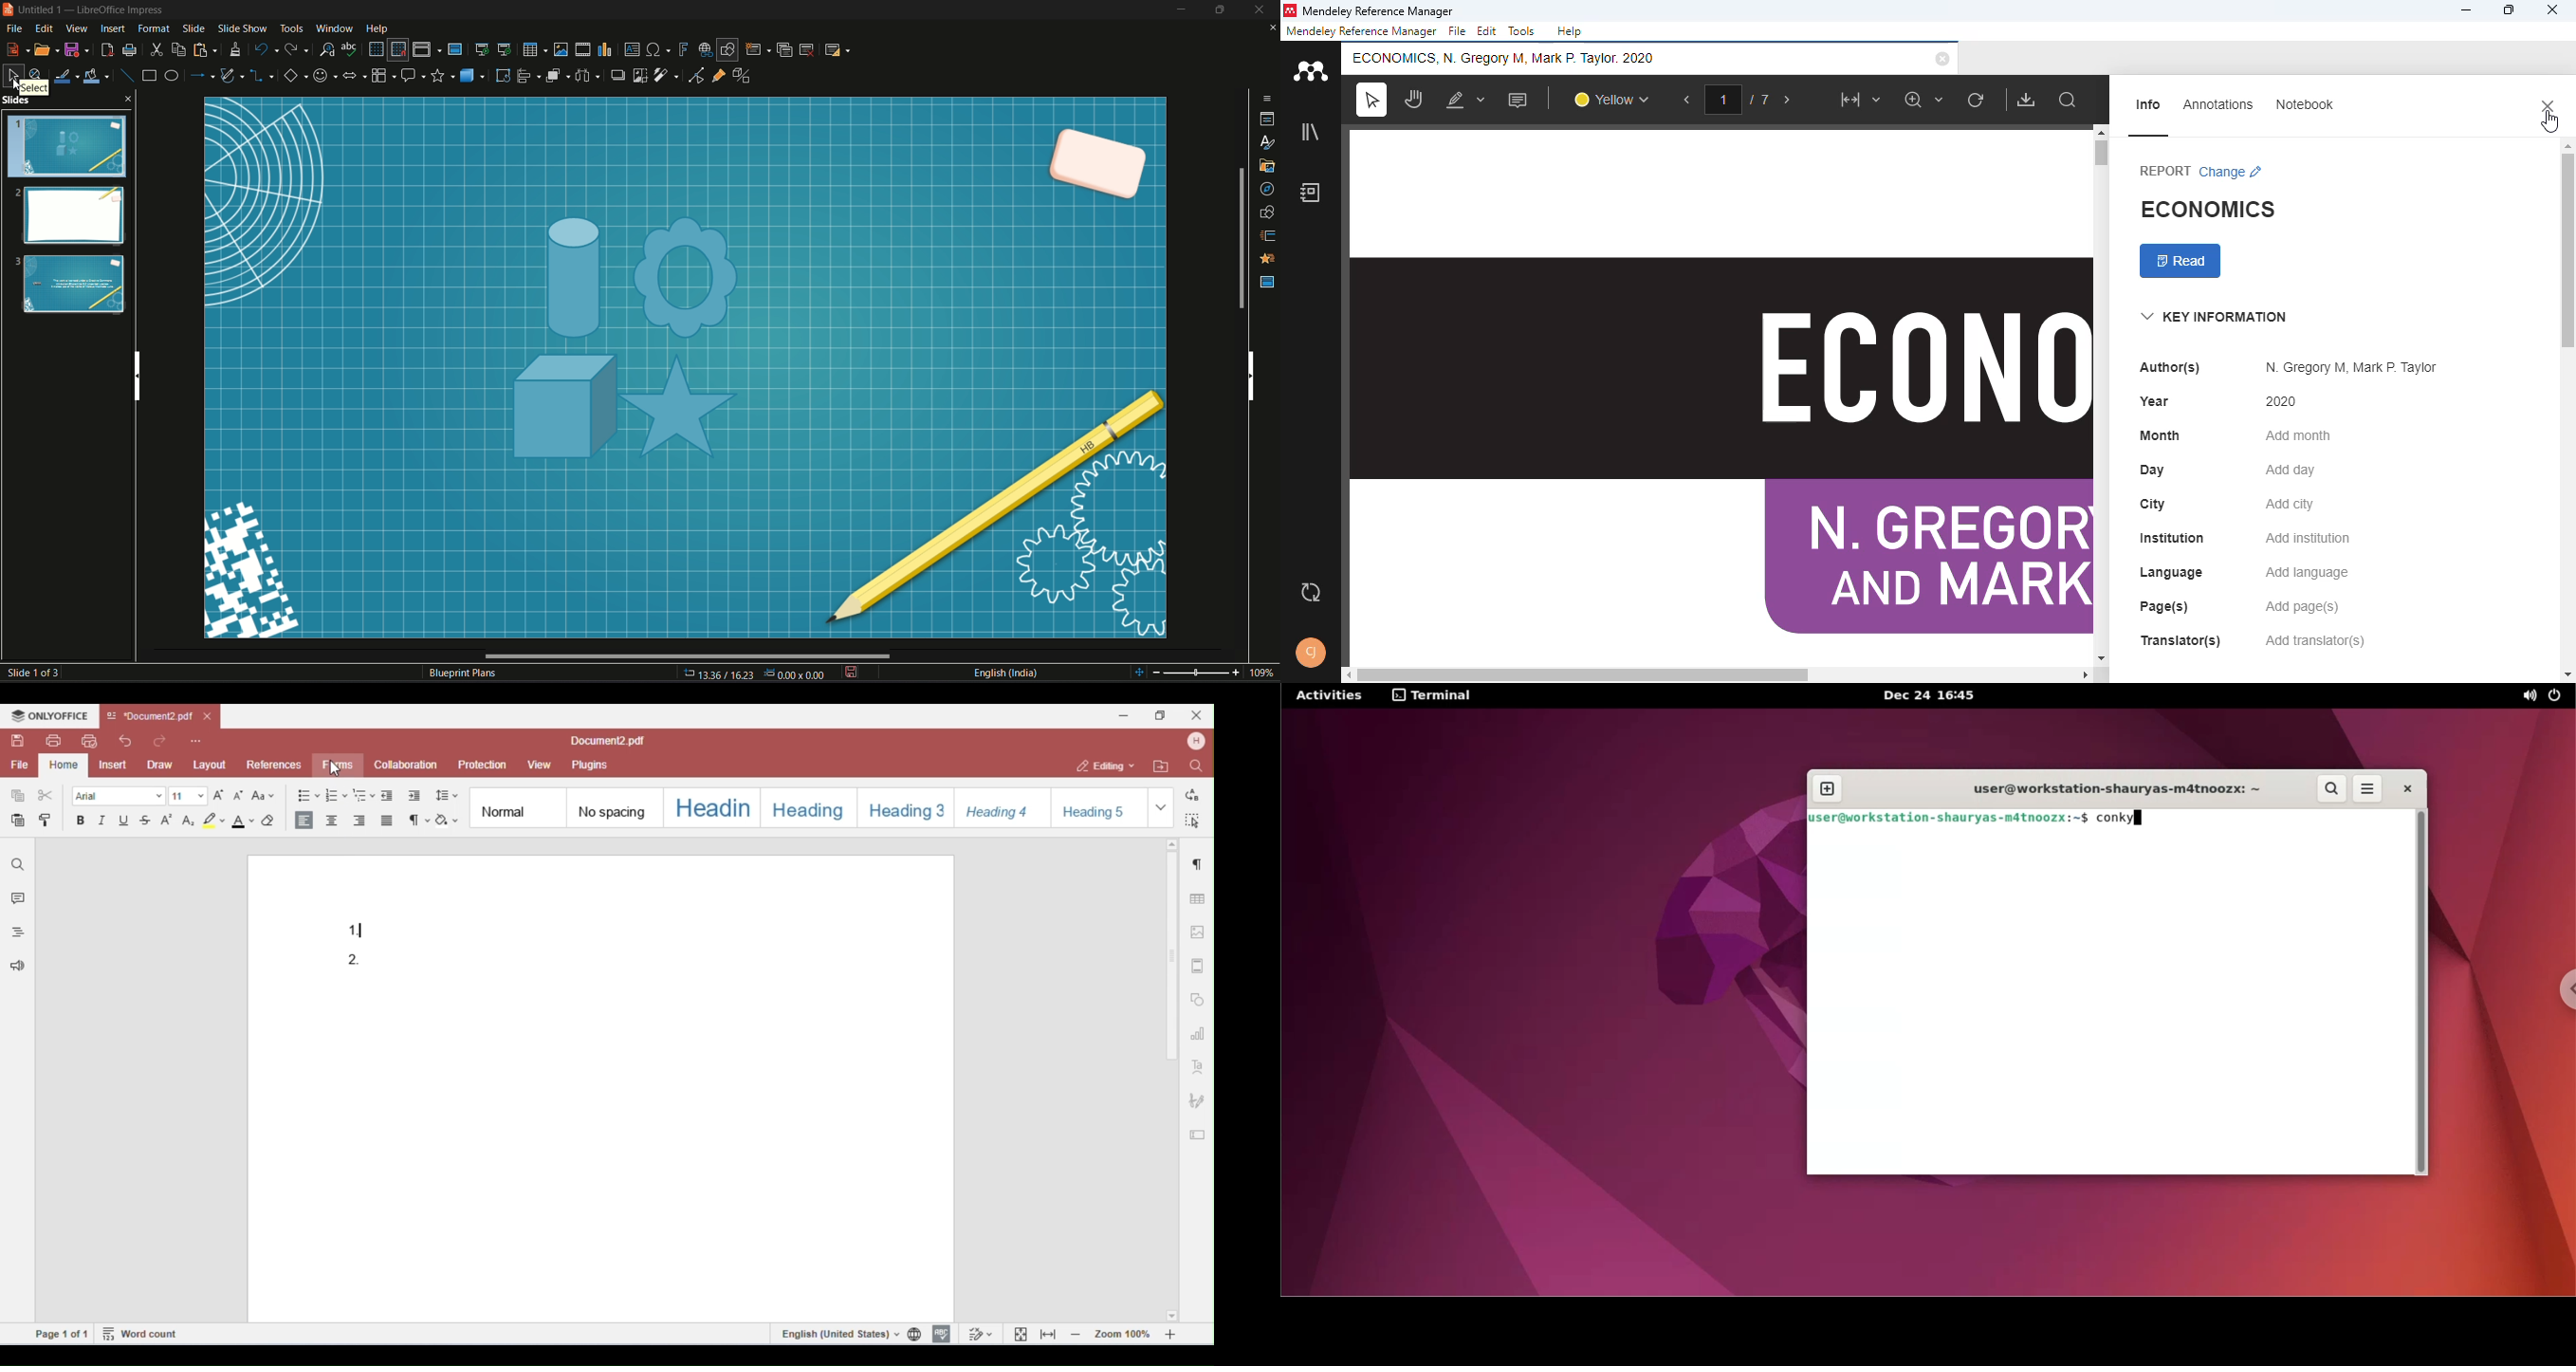 This screenshot has width=2576, height=1372. I want to click on cursor, so click(2549, 122).